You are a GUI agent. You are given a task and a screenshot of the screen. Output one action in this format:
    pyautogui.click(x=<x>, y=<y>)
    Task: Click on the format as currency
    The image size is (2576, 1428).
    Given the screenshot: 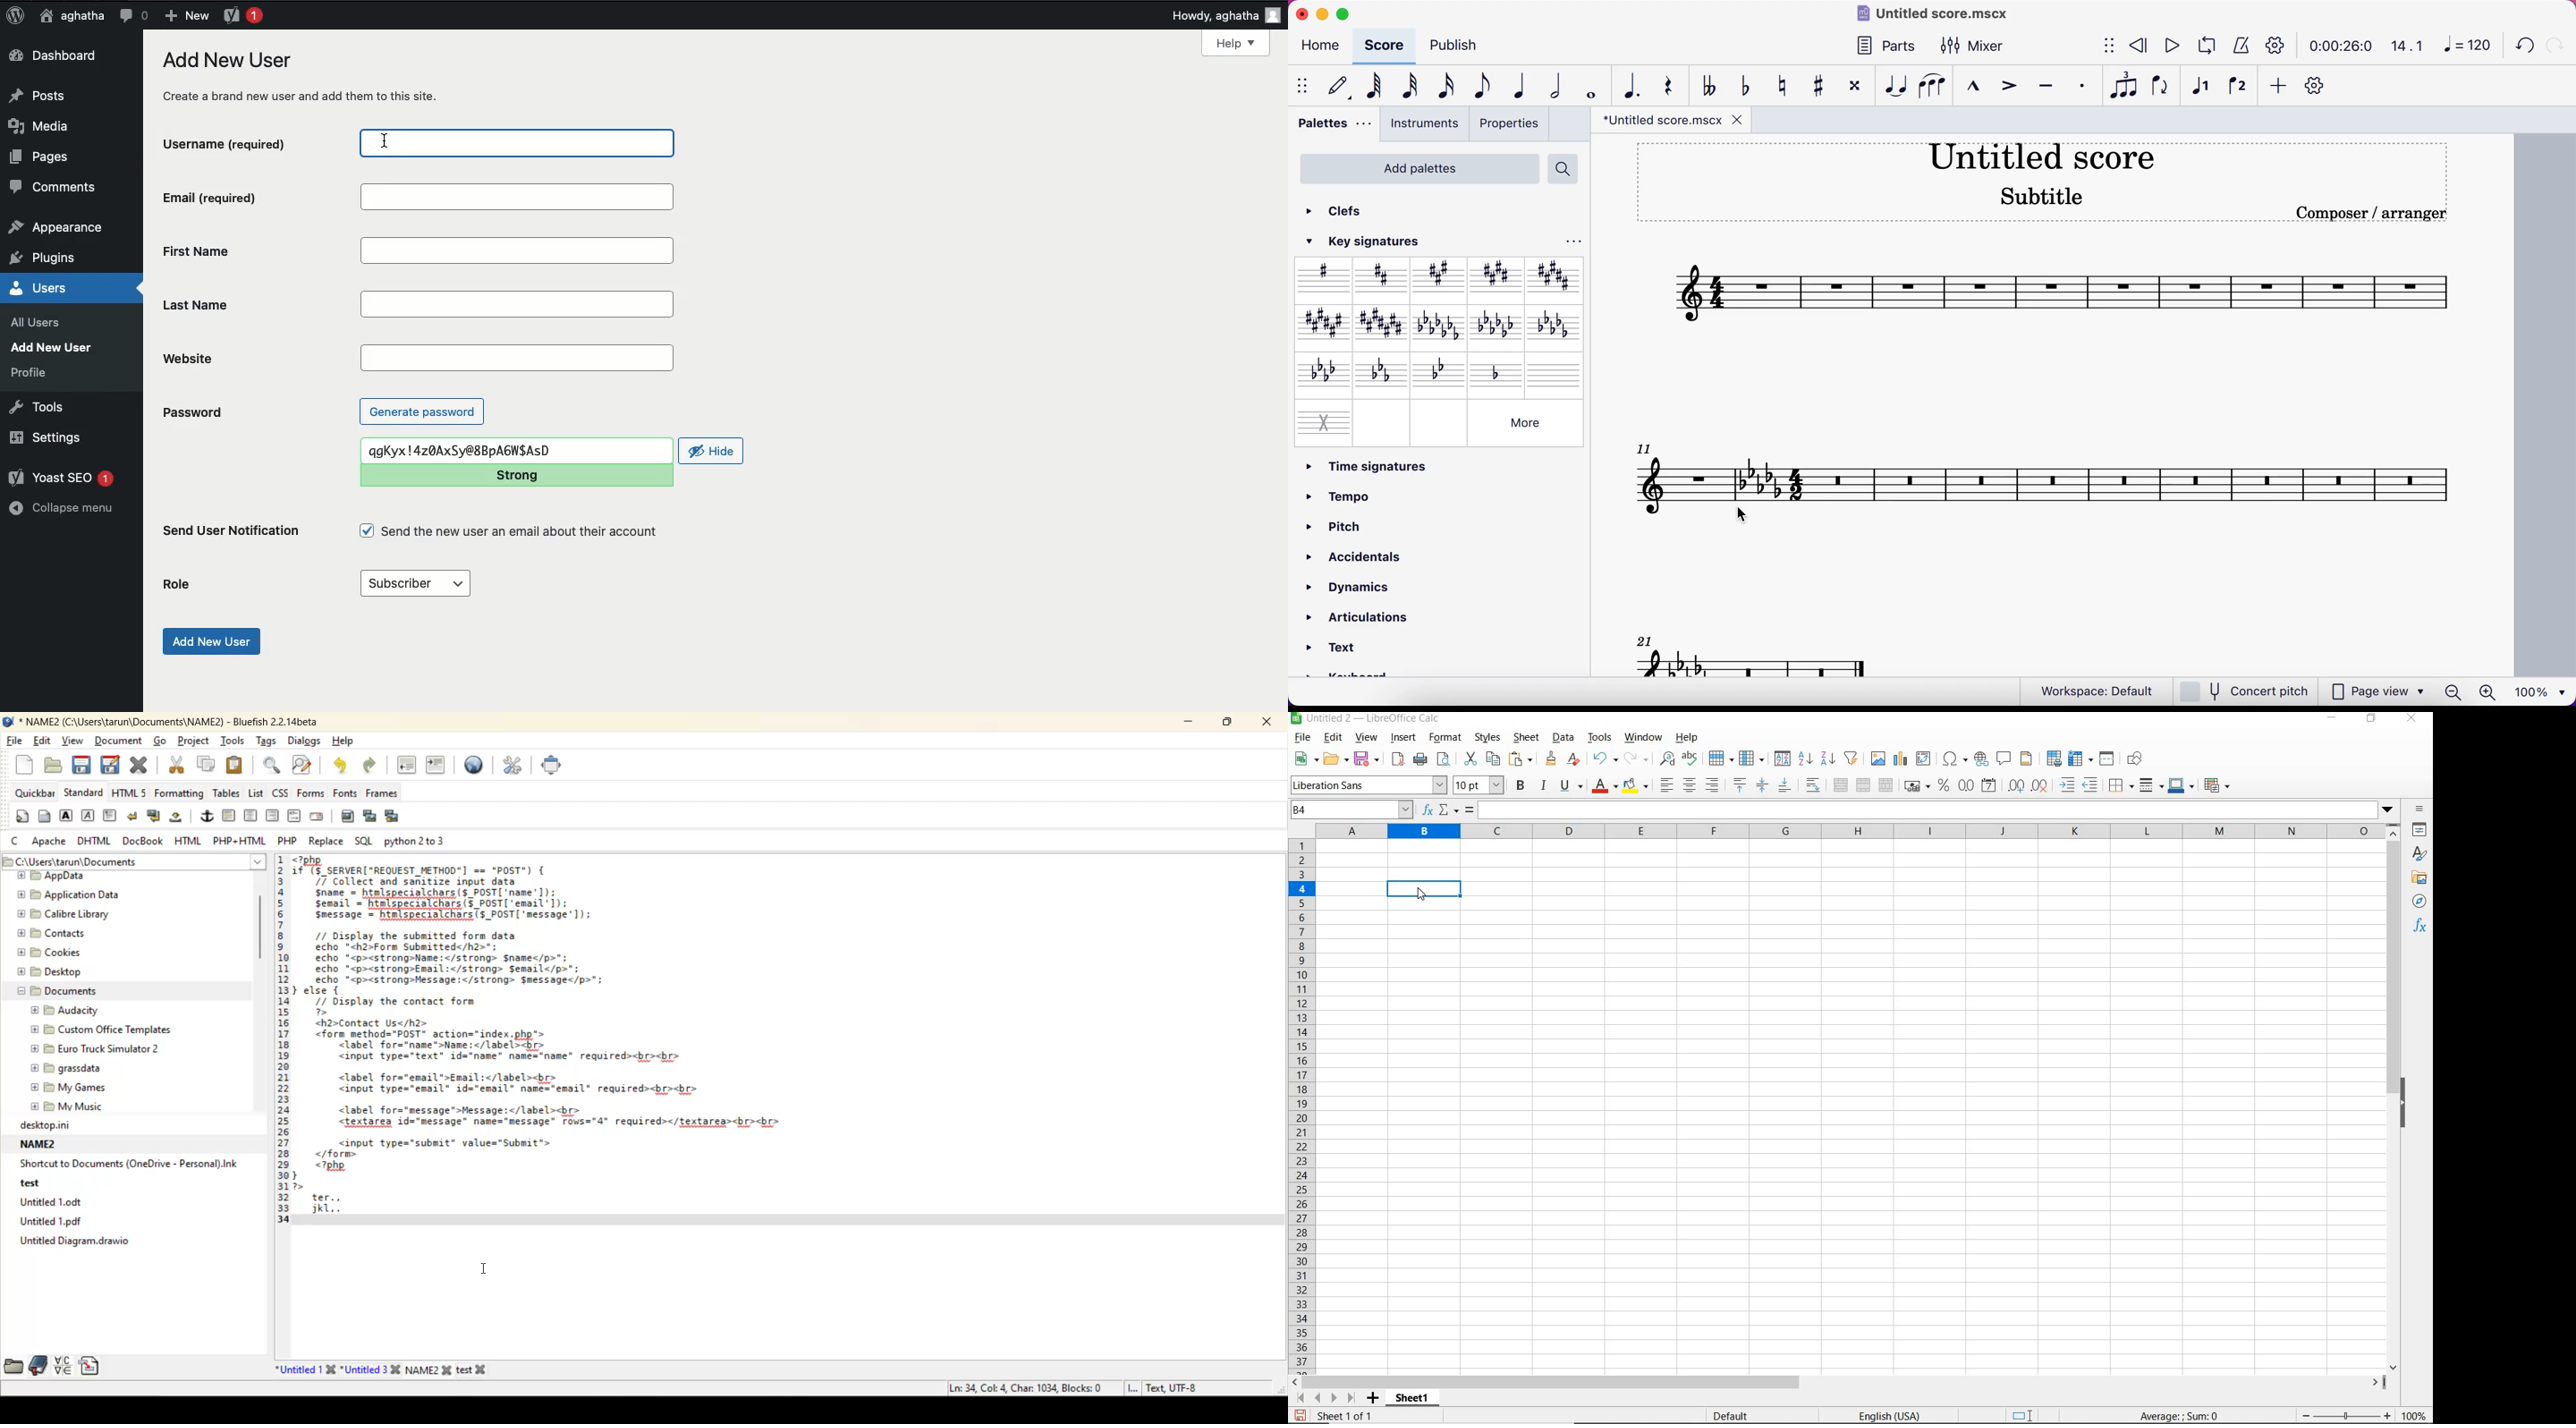 What is the action you would take?
    pyautogui.click(x=1917, y=786)
    